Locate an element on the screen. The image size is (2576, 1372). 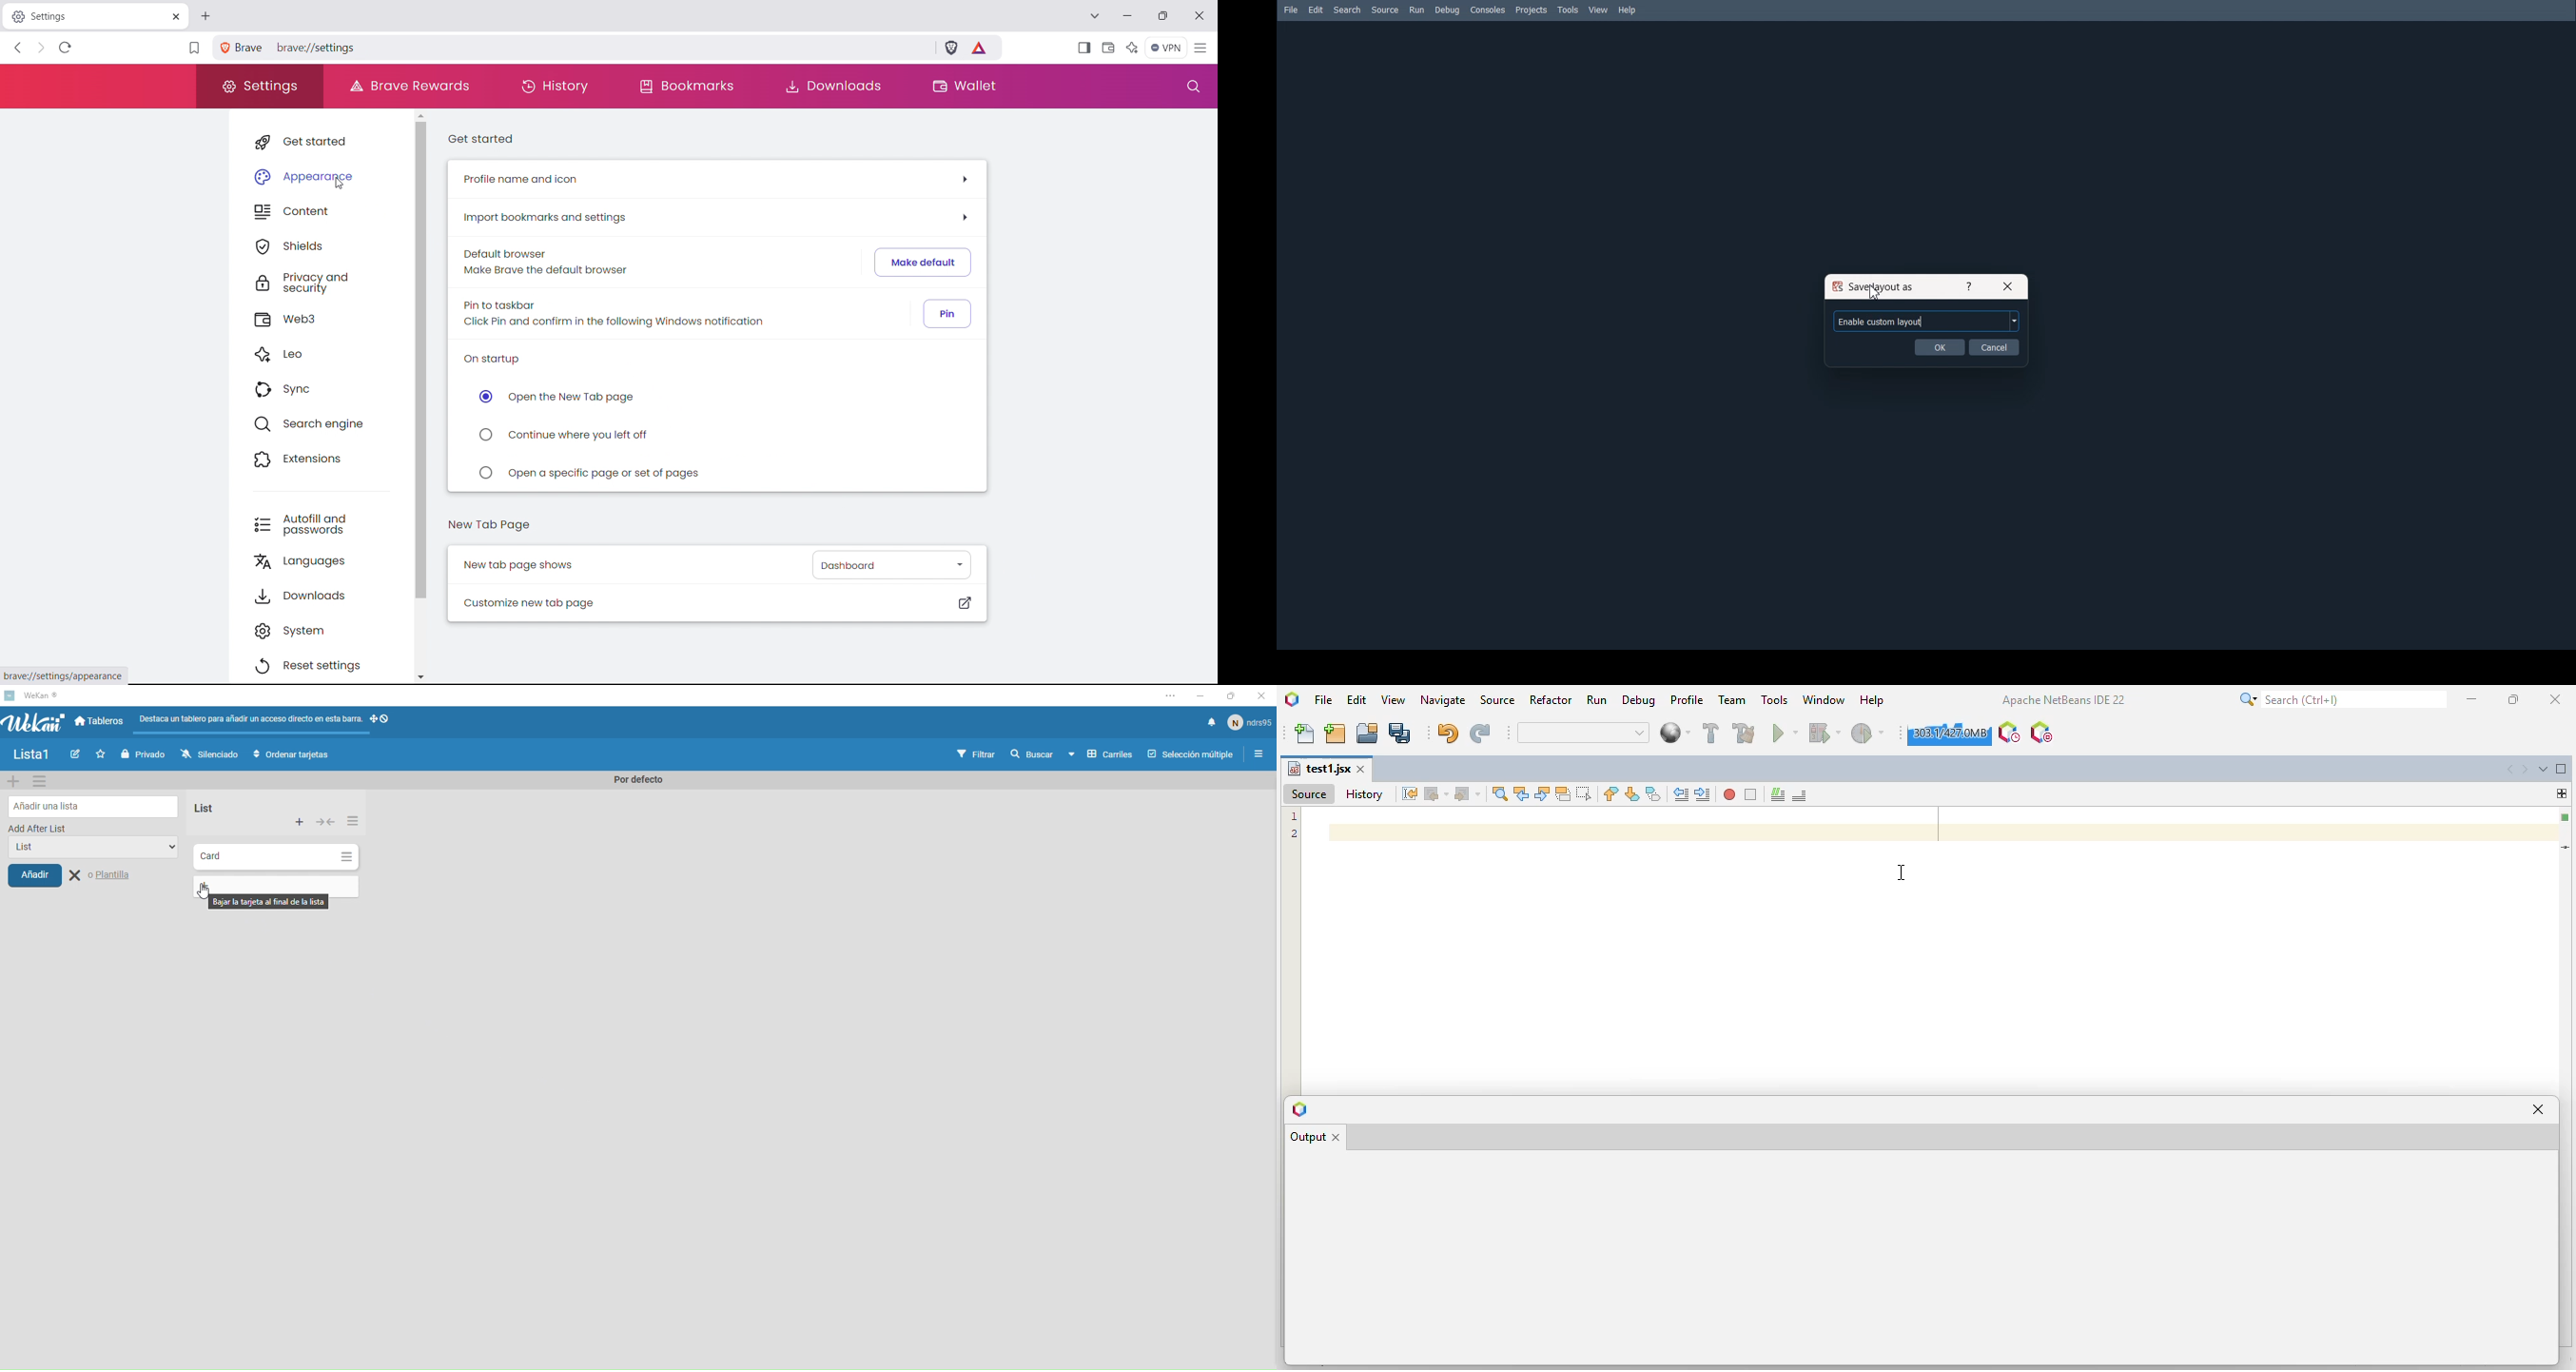
Sound is located at coordinates (1212, 723).